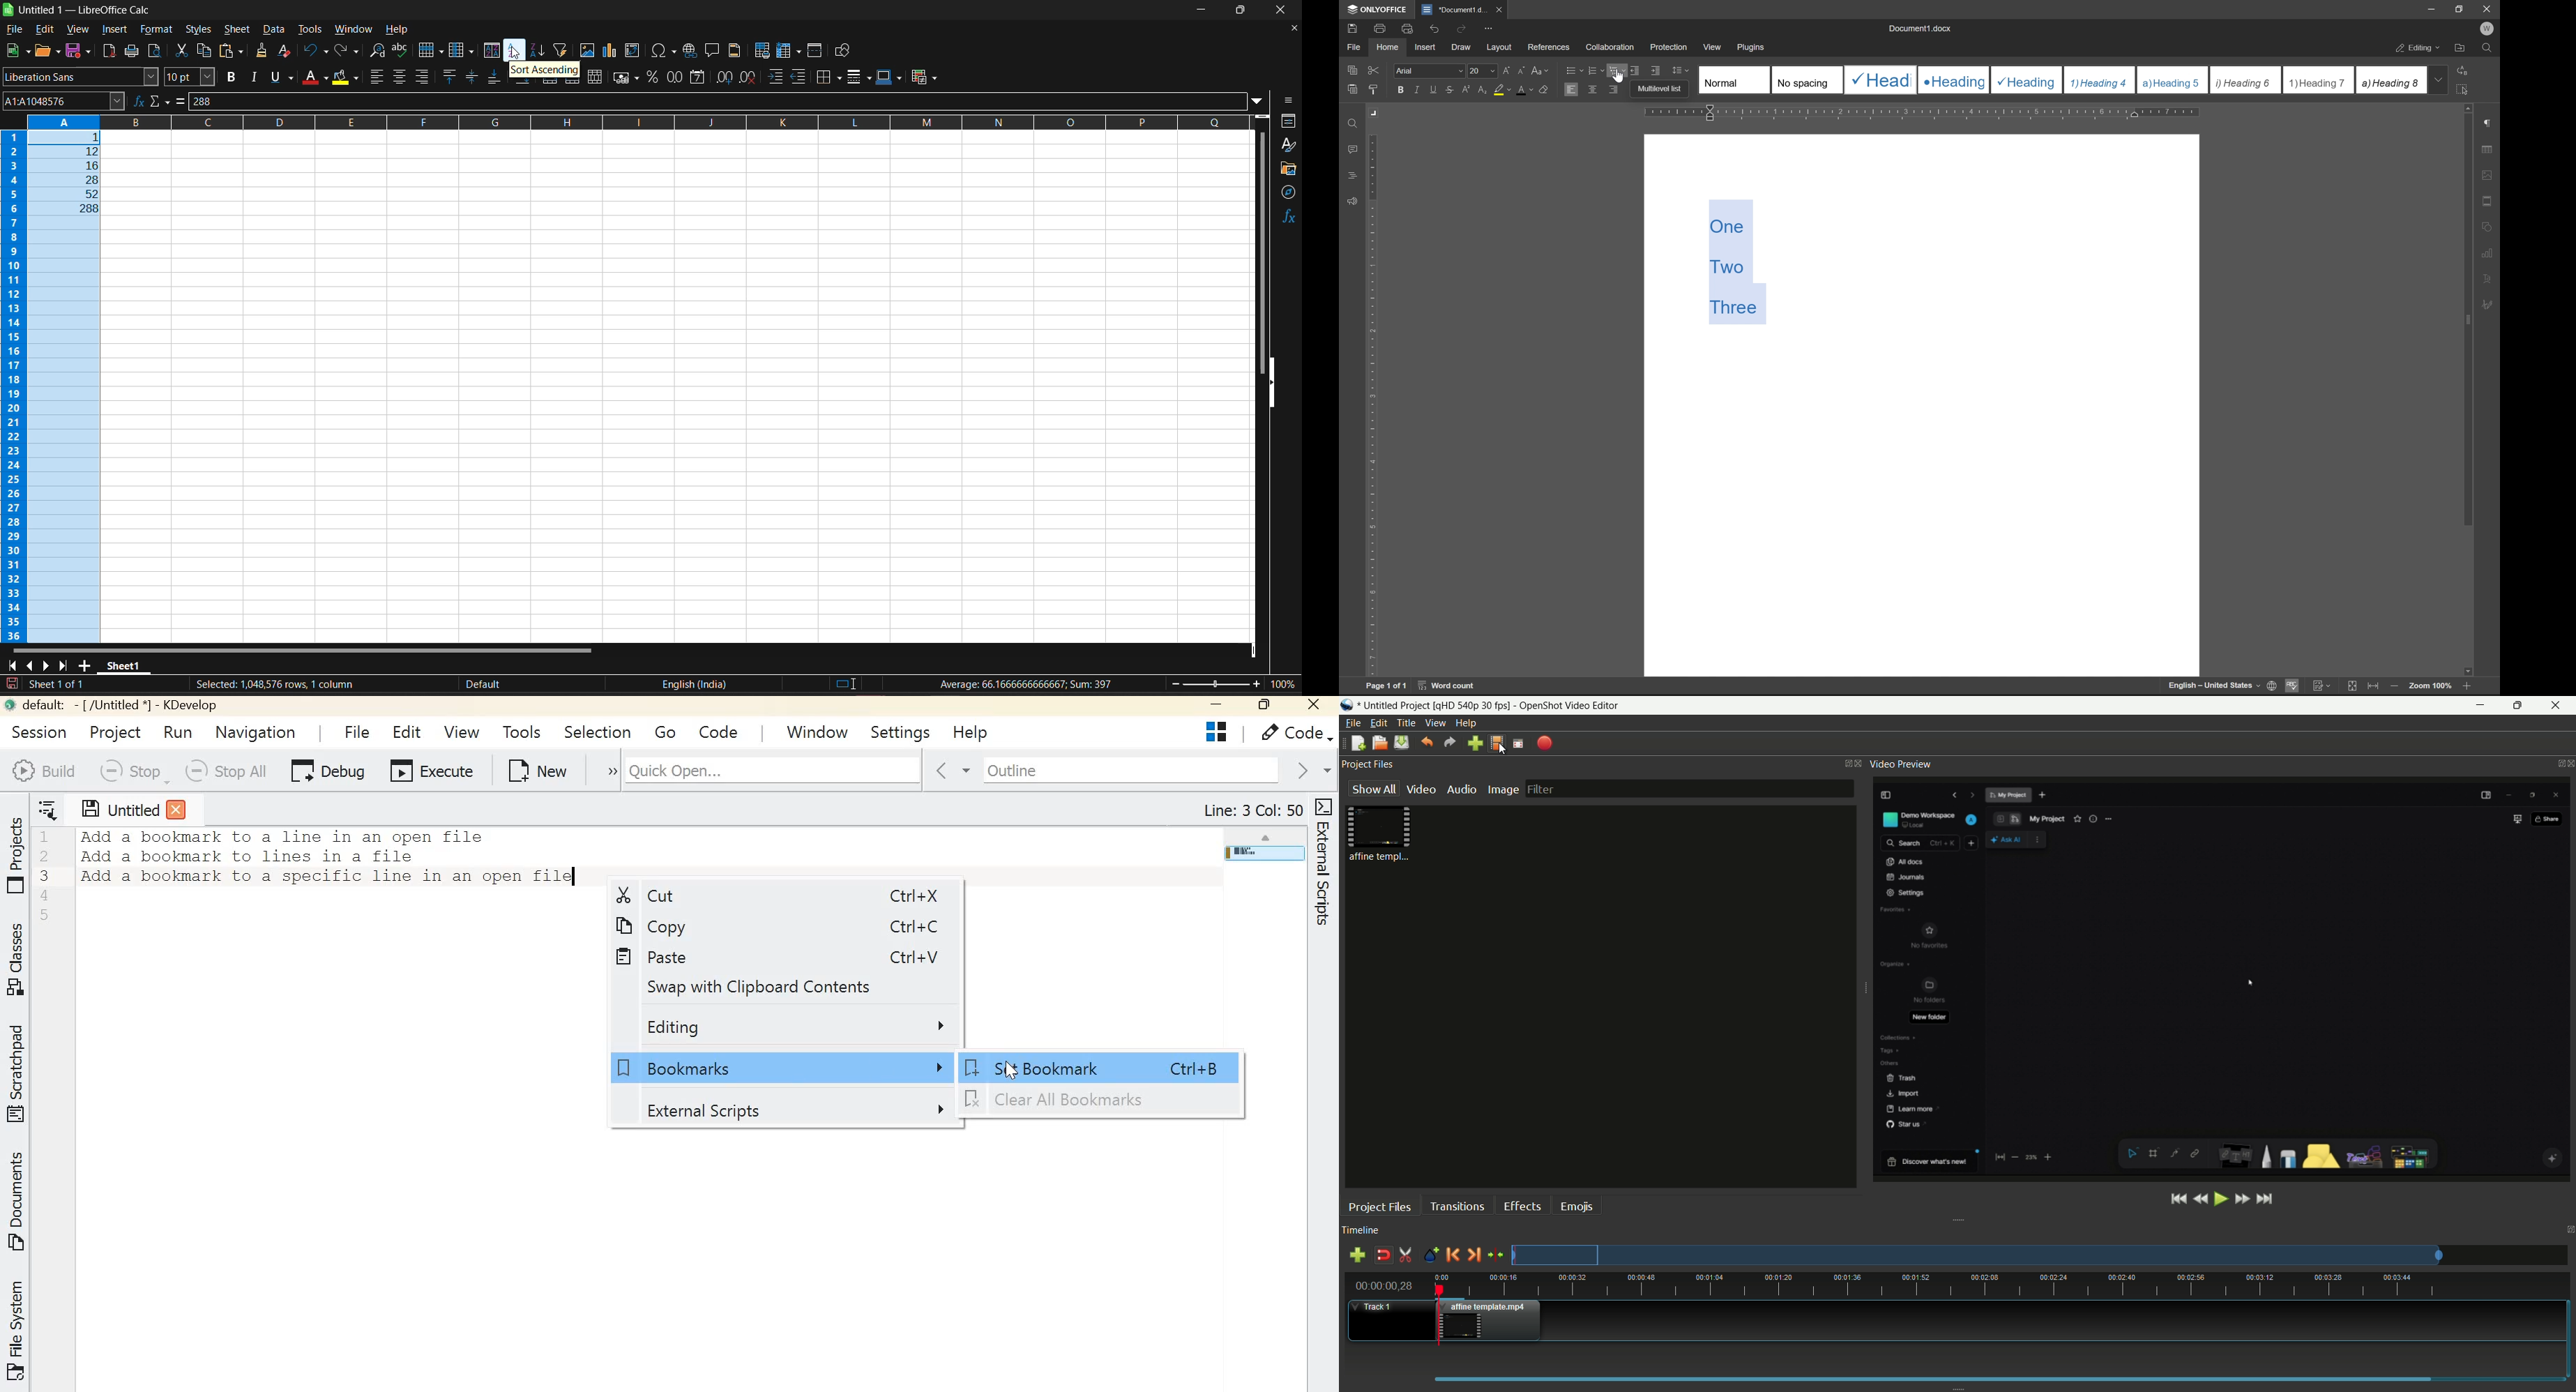 This screenshot has width=2576, height=1400. Describe the element at coordinates (46, 51) in the screenshot. I see `open` at that location.